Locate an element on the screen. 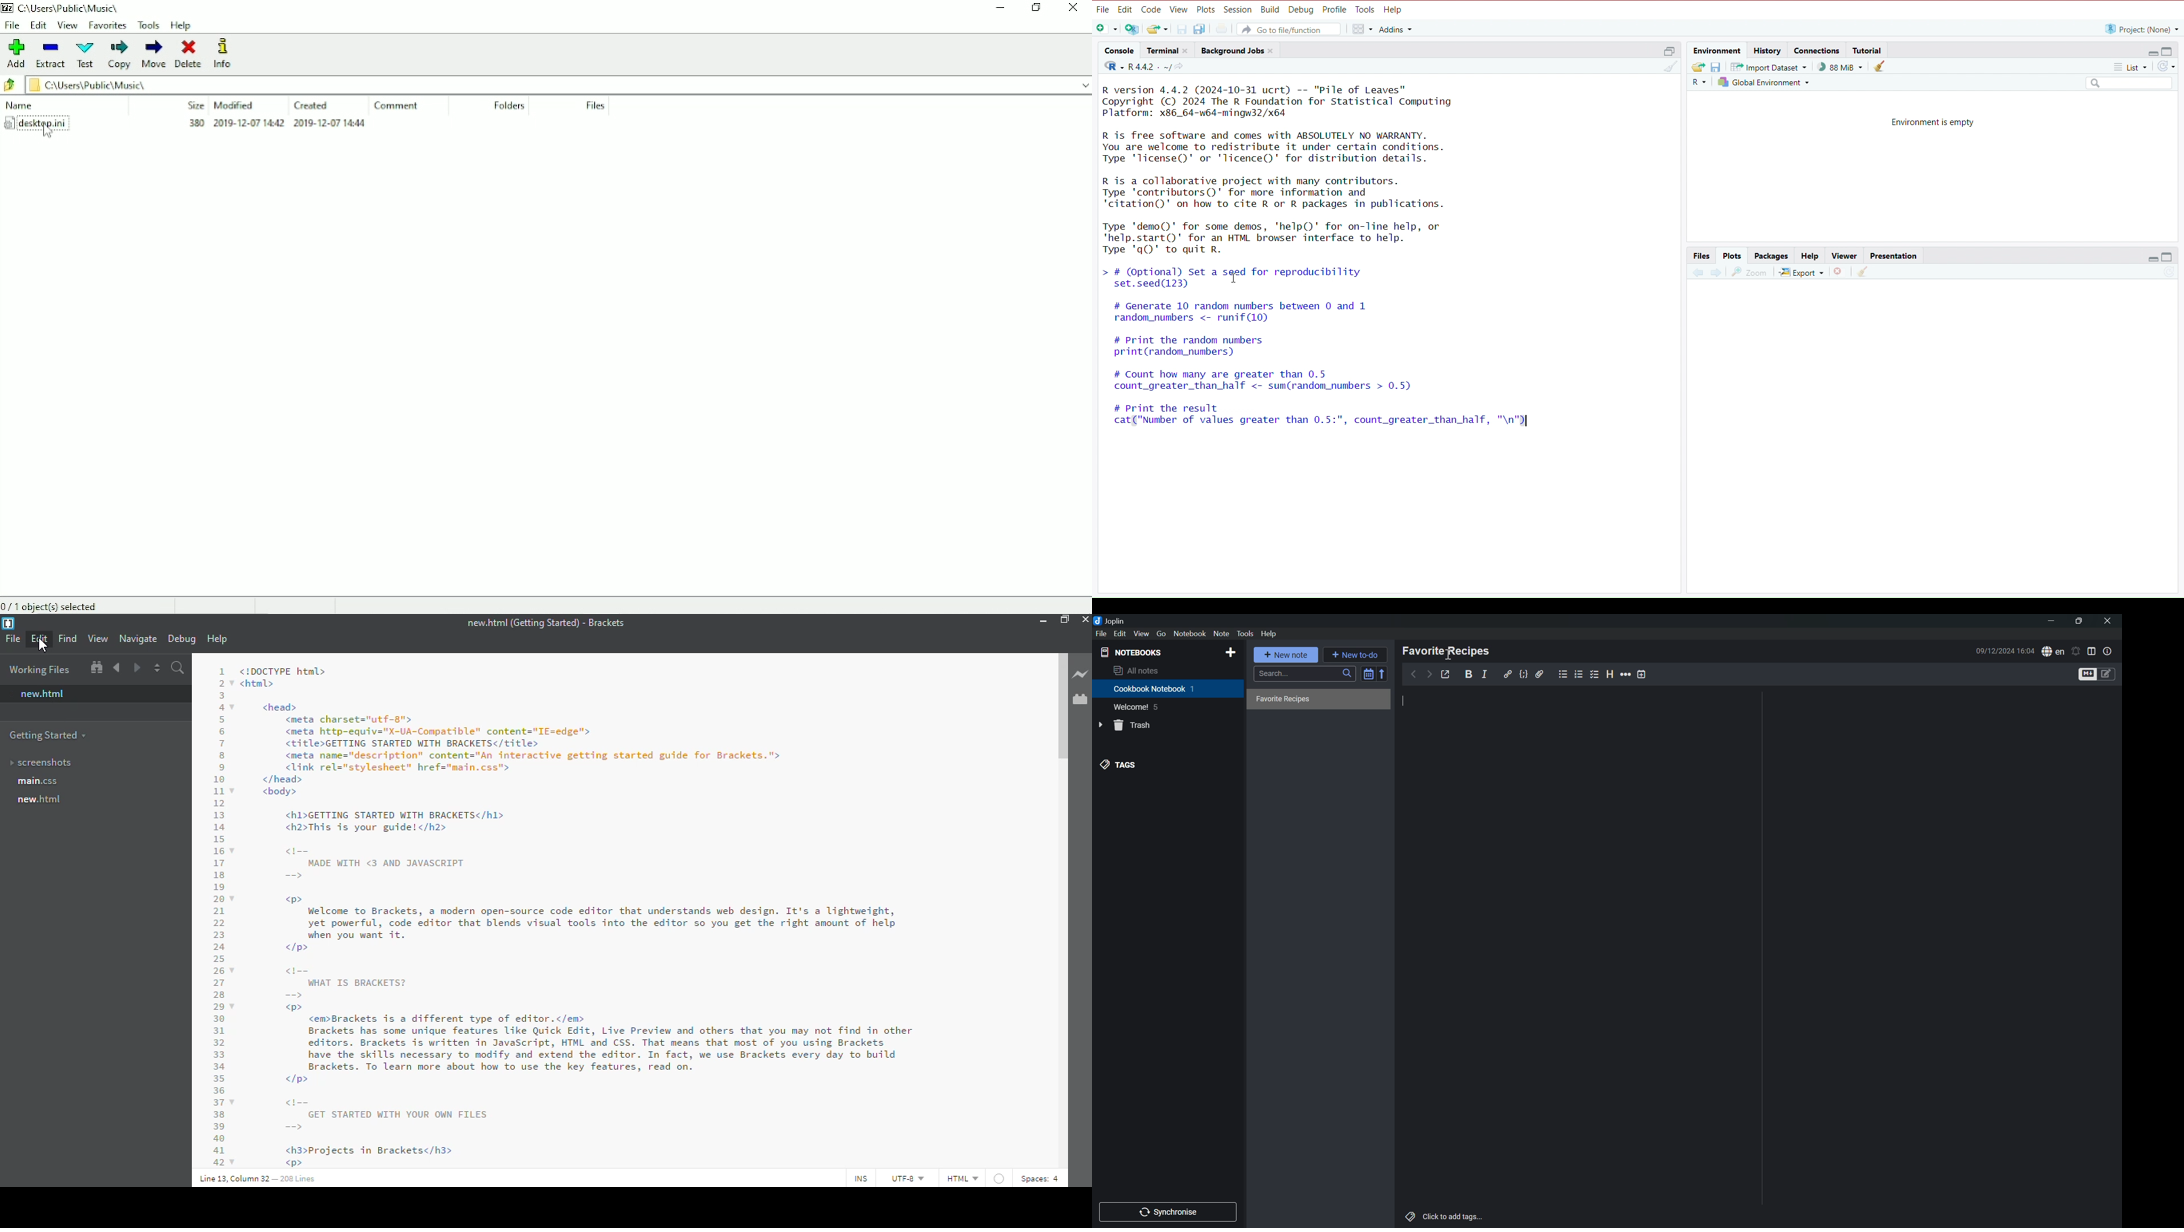 This screenshot has width=2184, height=1232. Note properties is located at coordinates (2109, 651).